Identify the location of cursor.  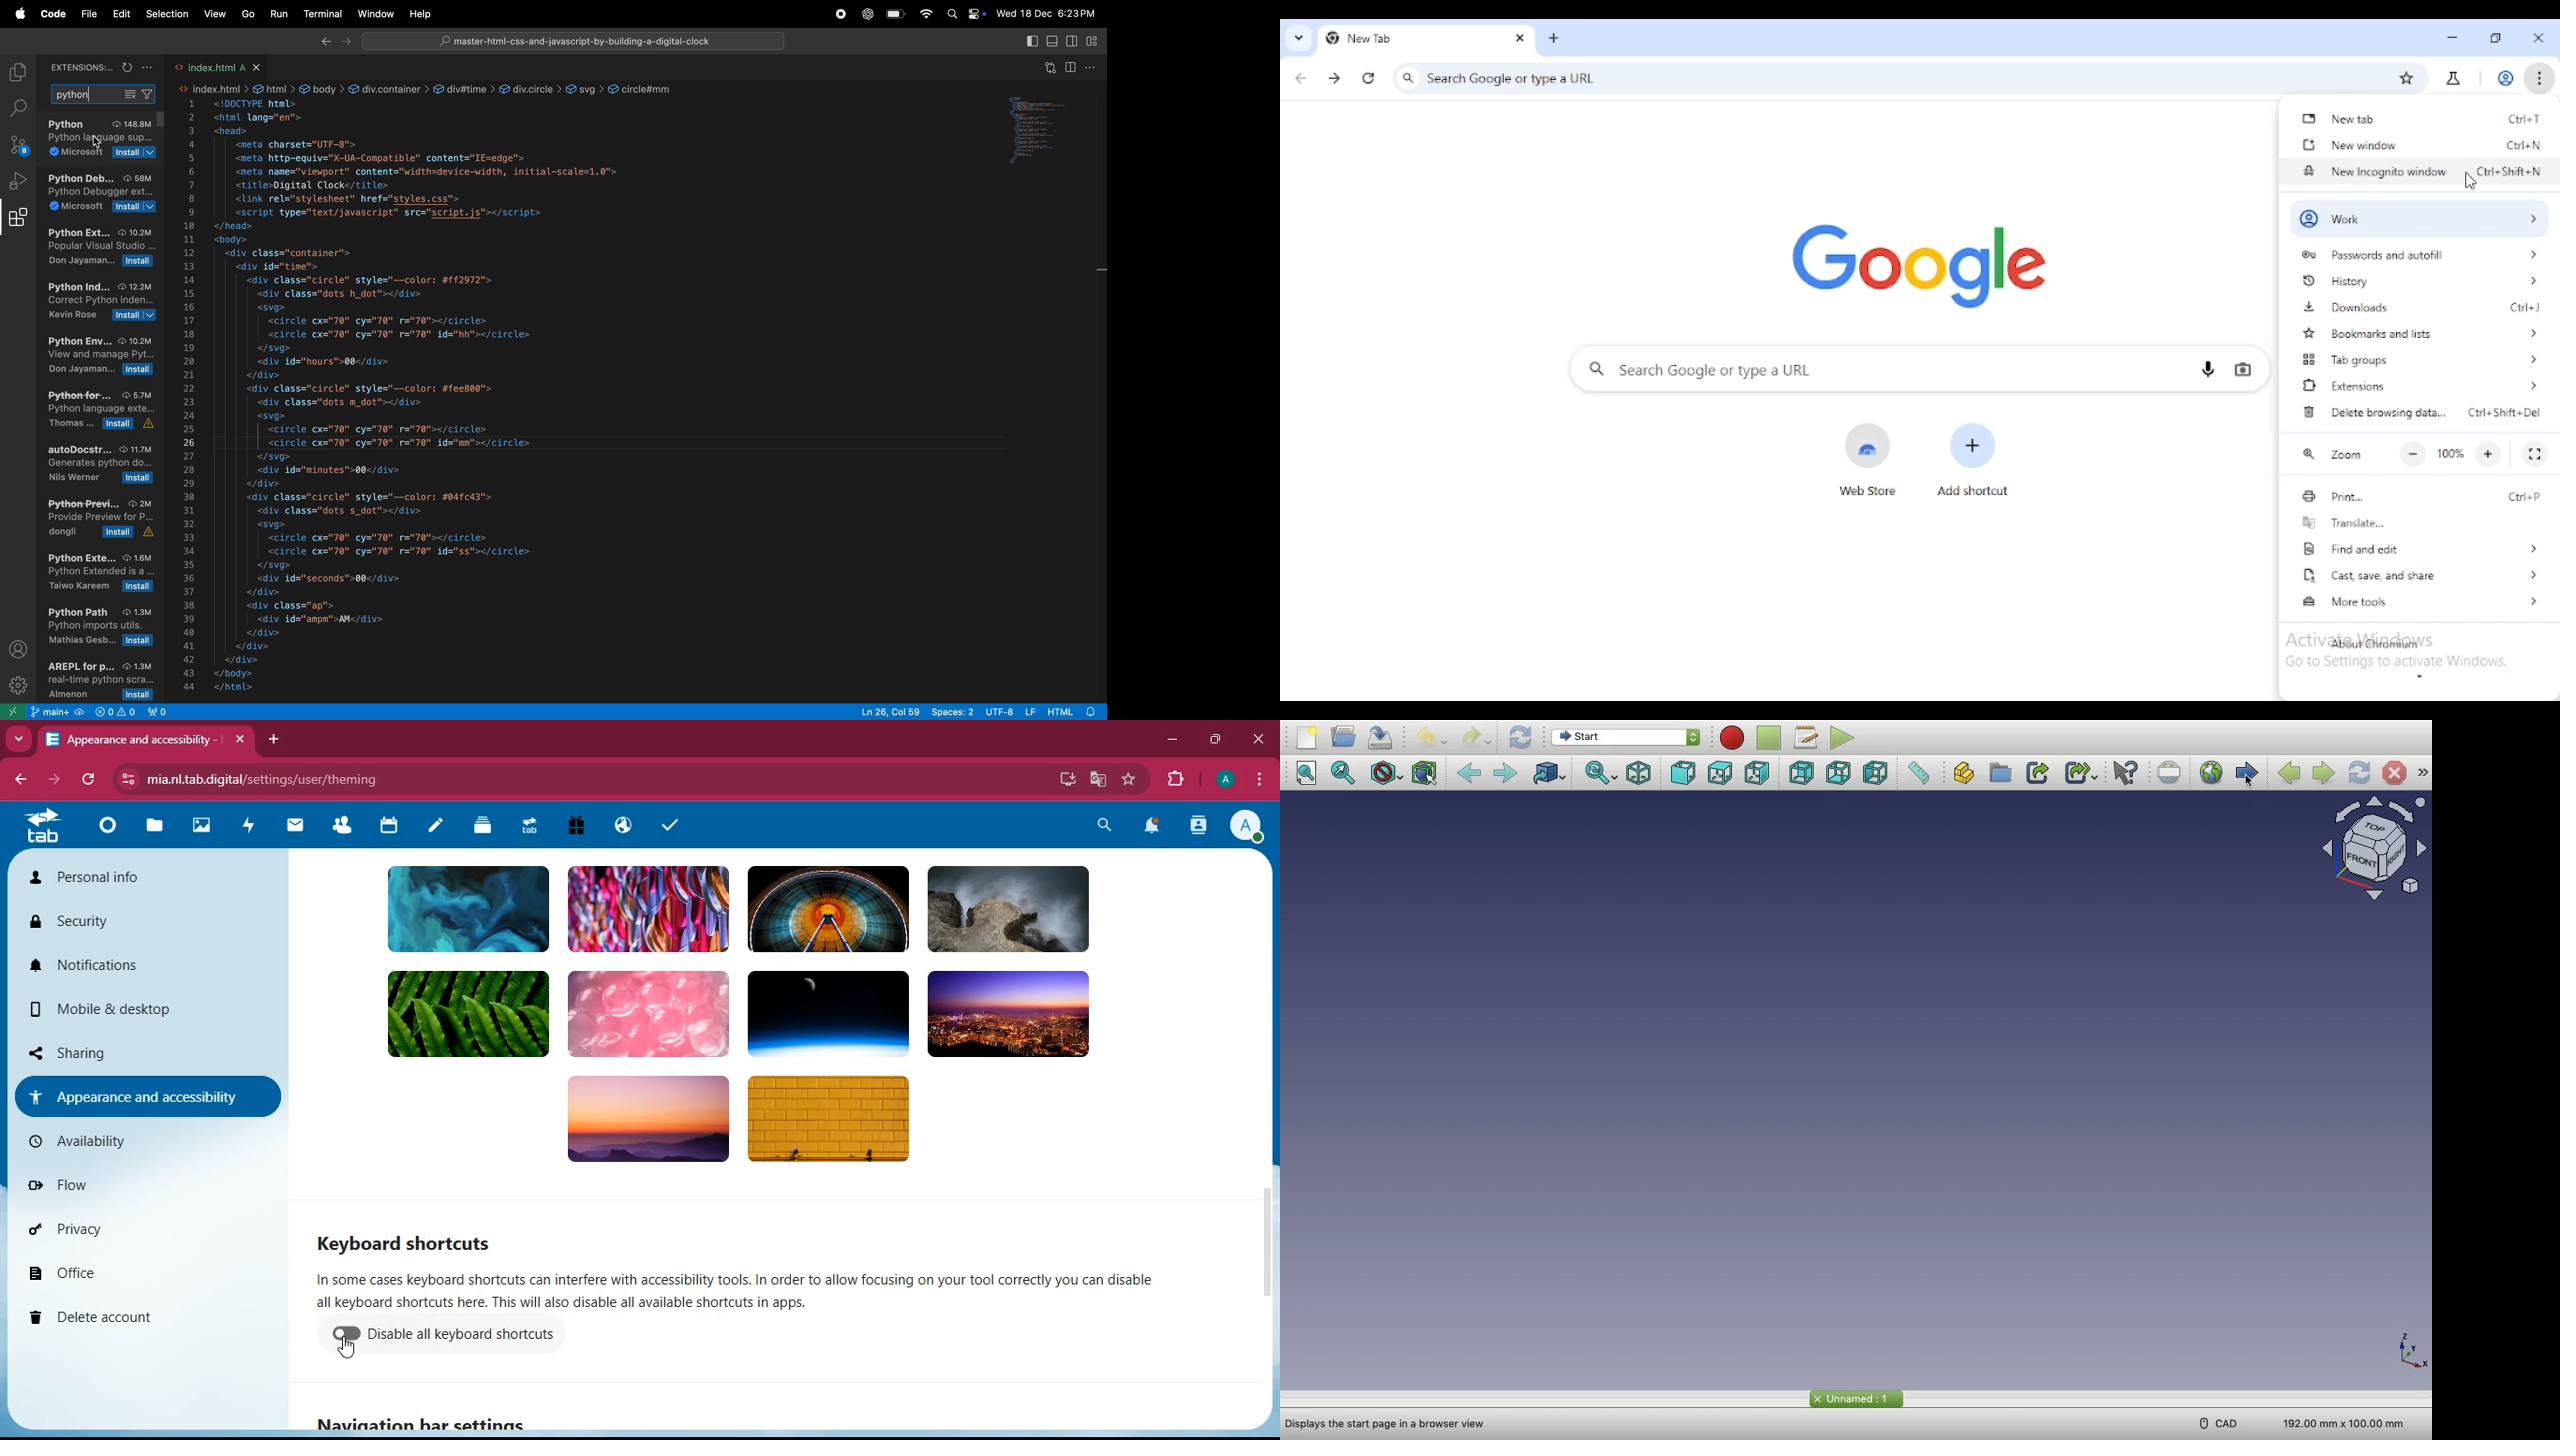
(347, 1353).